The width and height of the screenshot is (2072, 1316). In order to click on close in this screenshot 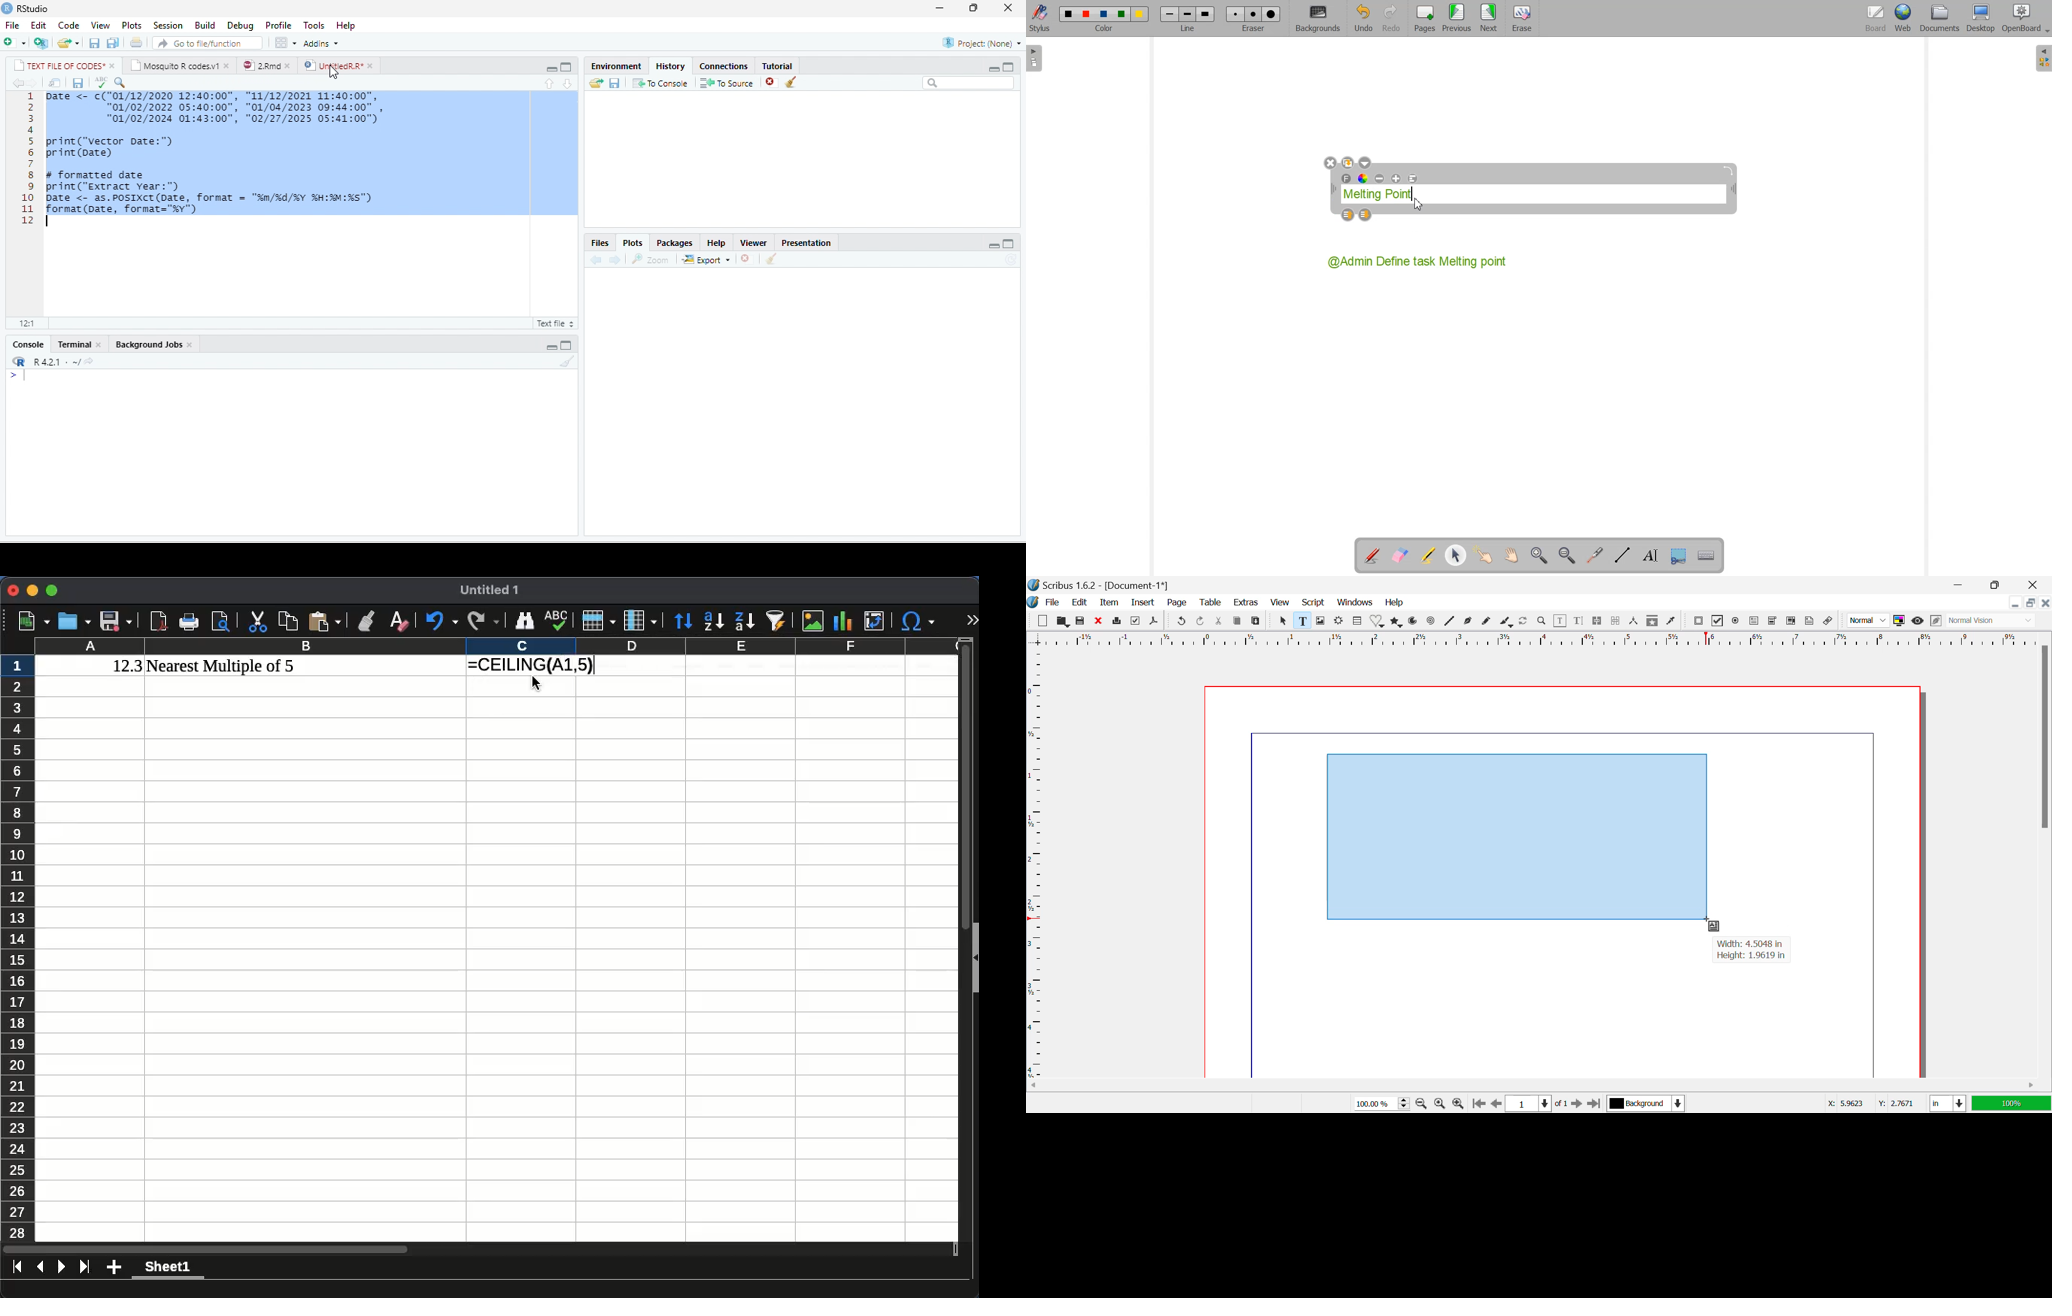, I will do `click(99, 344)`.